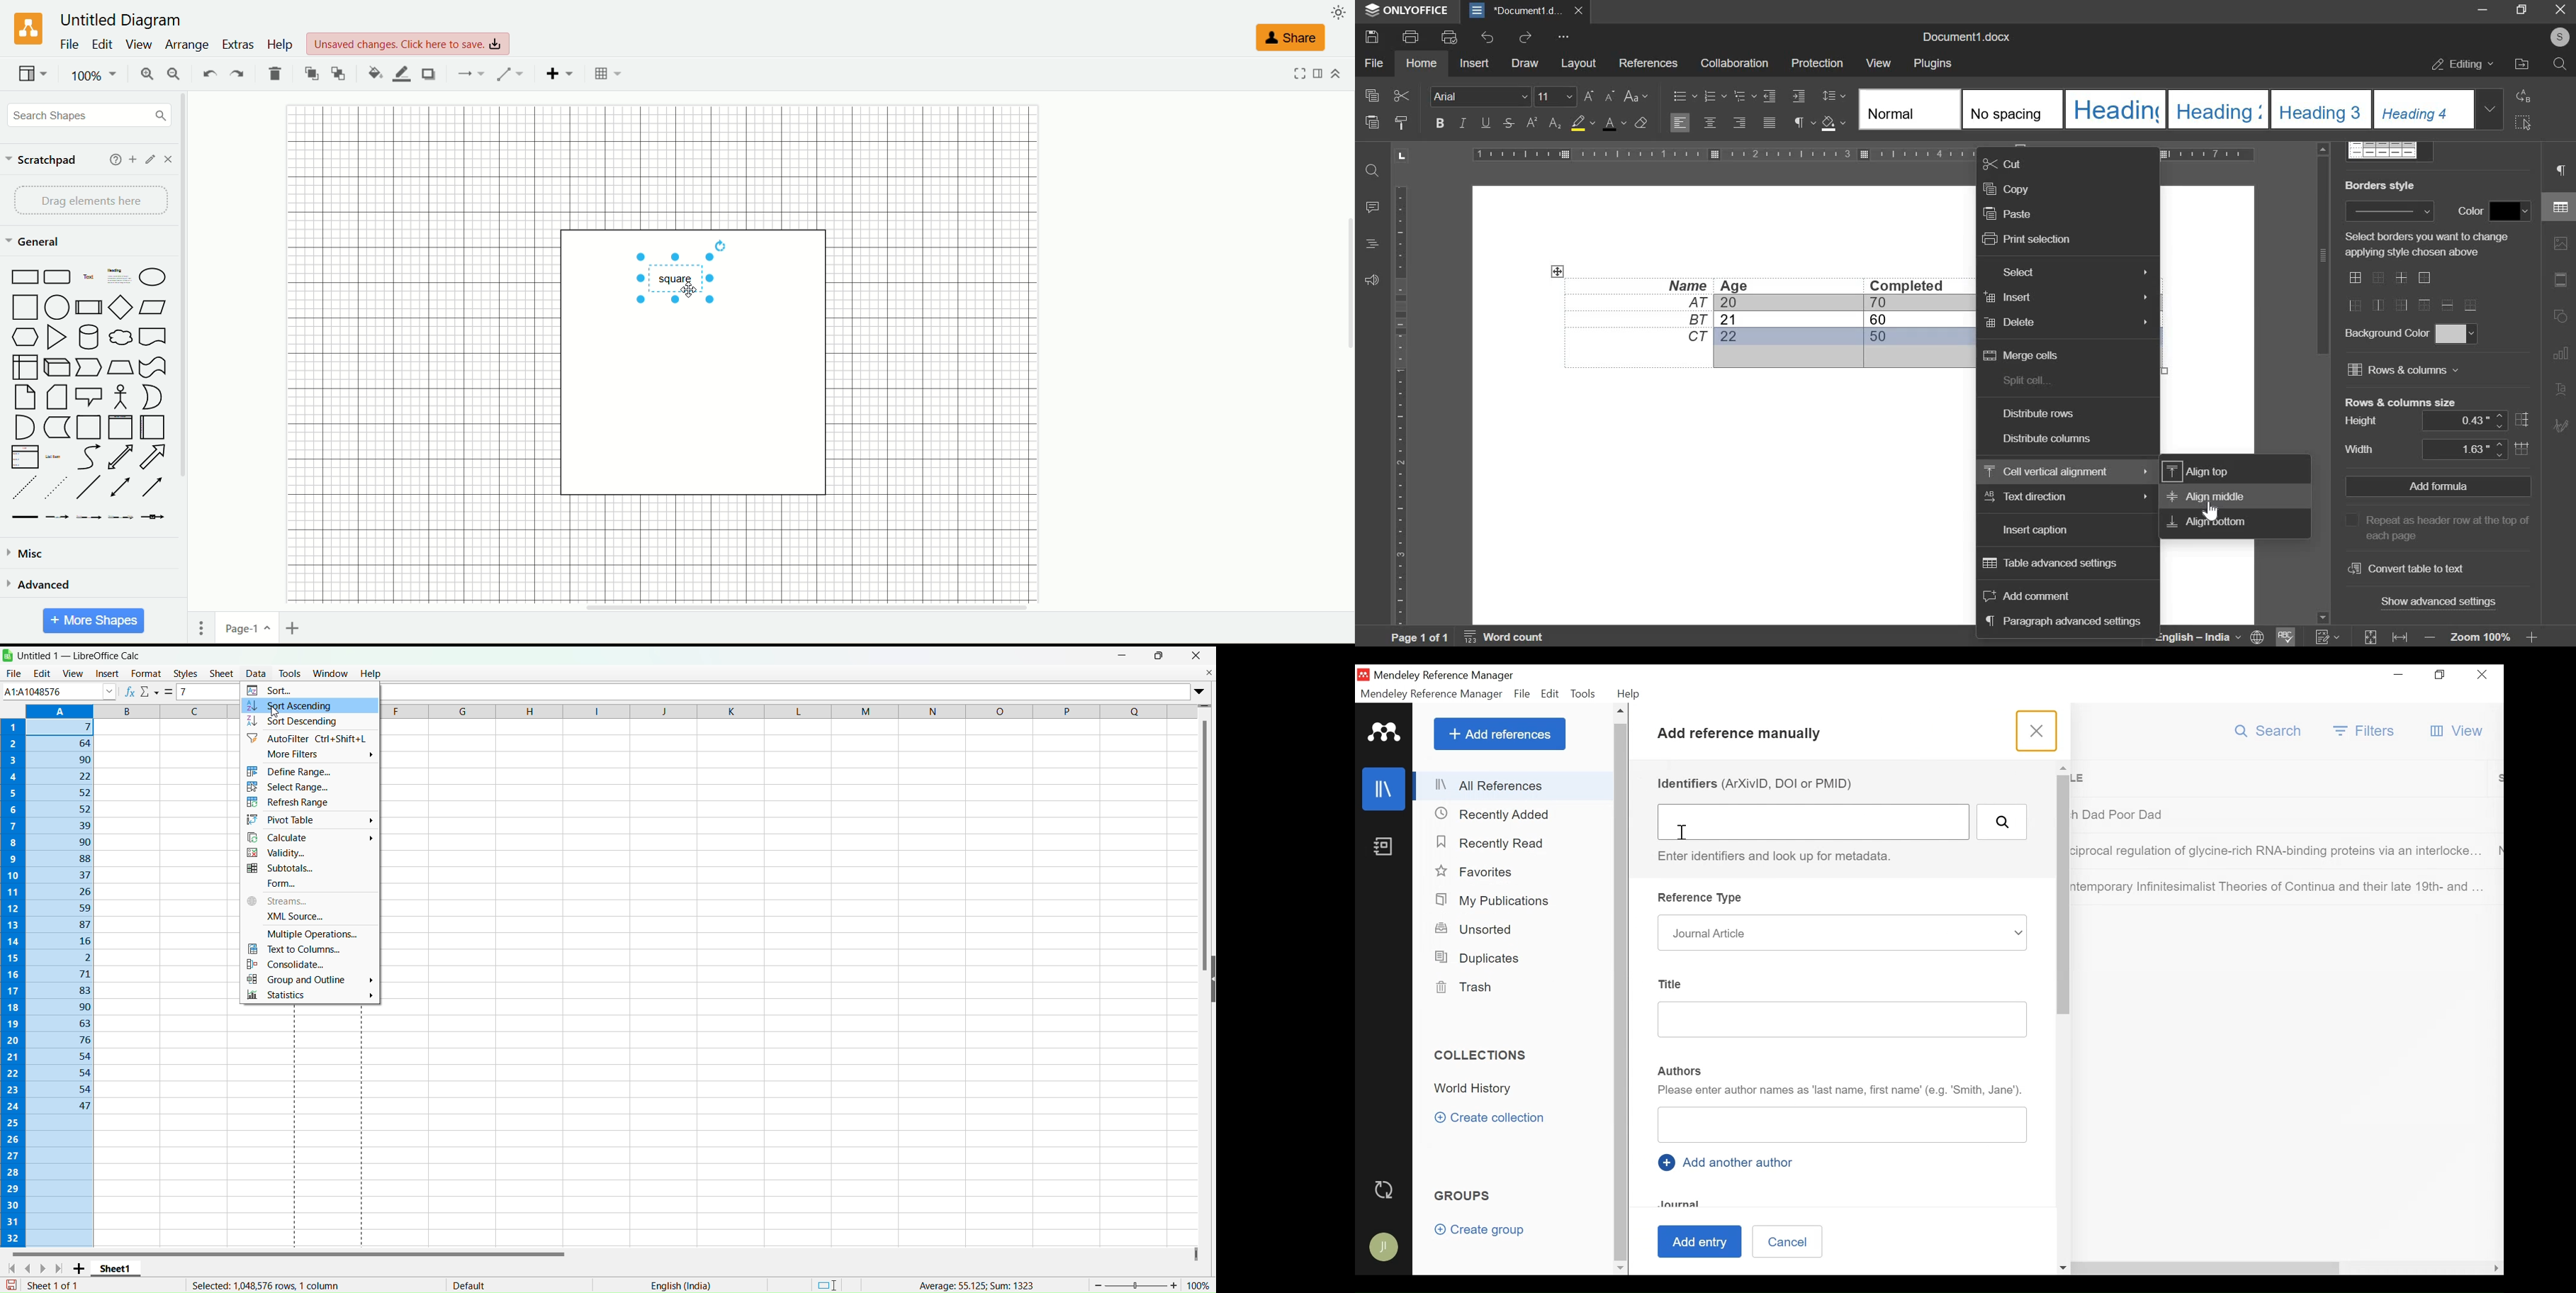 Image resolution: width=2576 pixels, height=1316 pixels. I want to click on print selection, so click(2027, 238).